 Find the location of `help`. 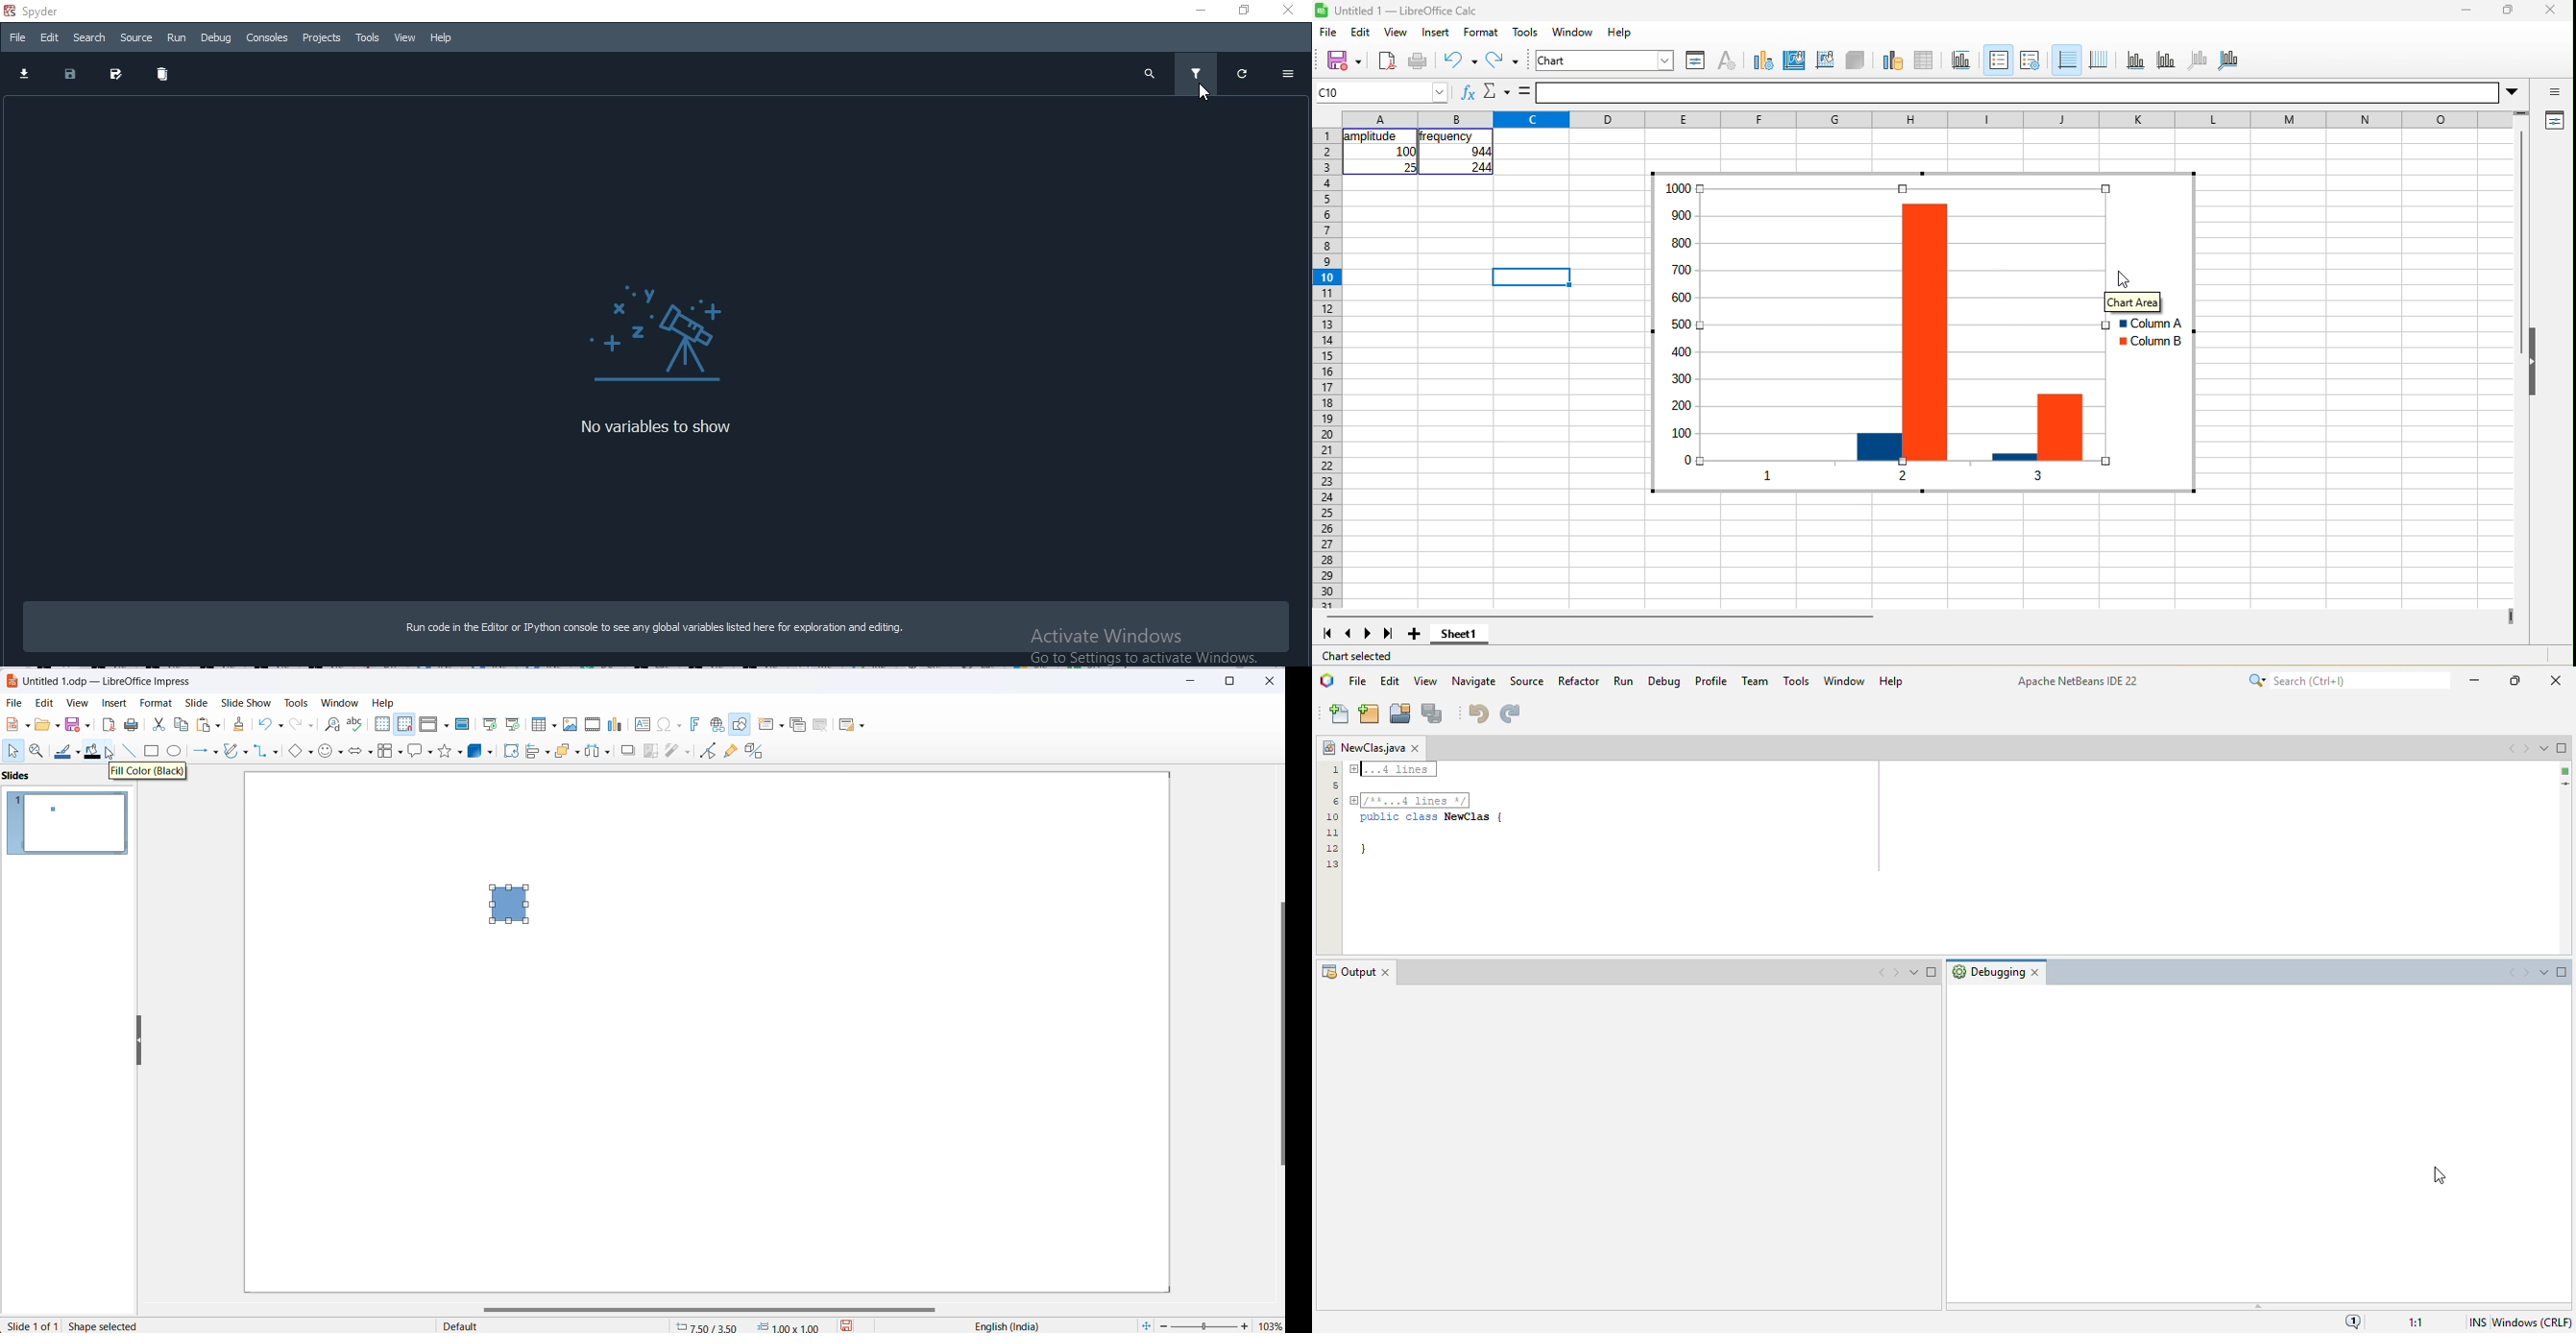

help is located at coordinates (383, 702).